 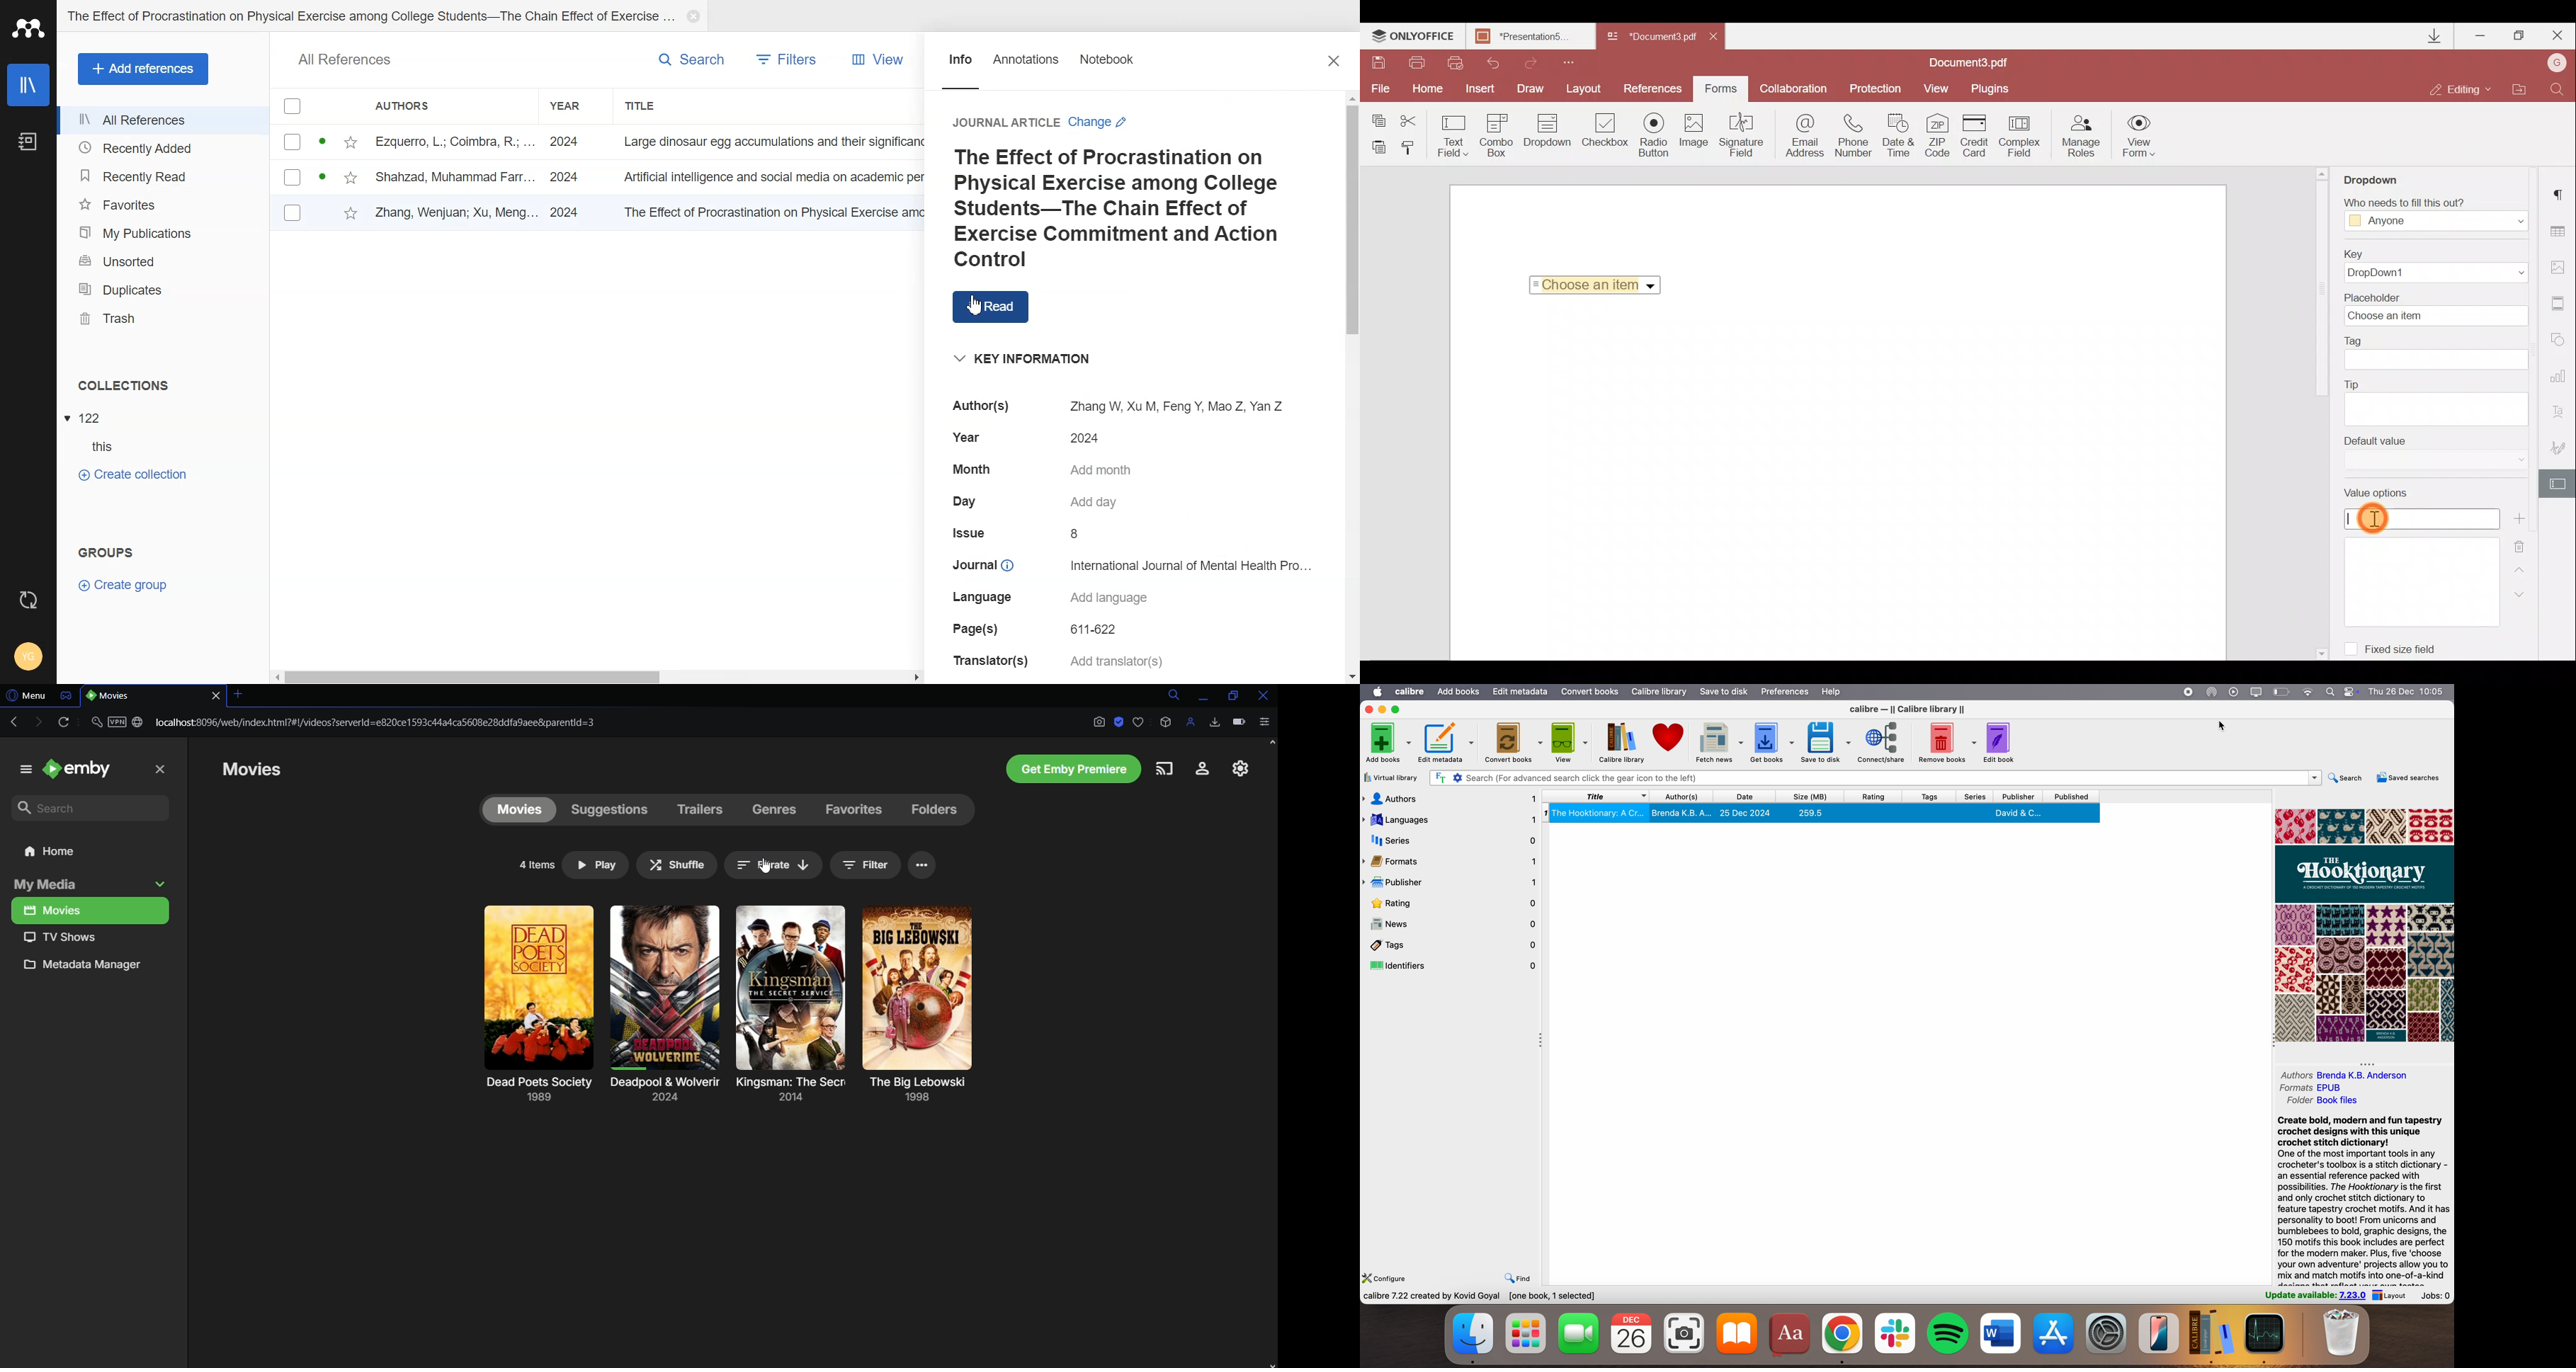 I want to click on Author, so click(x=411, y=105).